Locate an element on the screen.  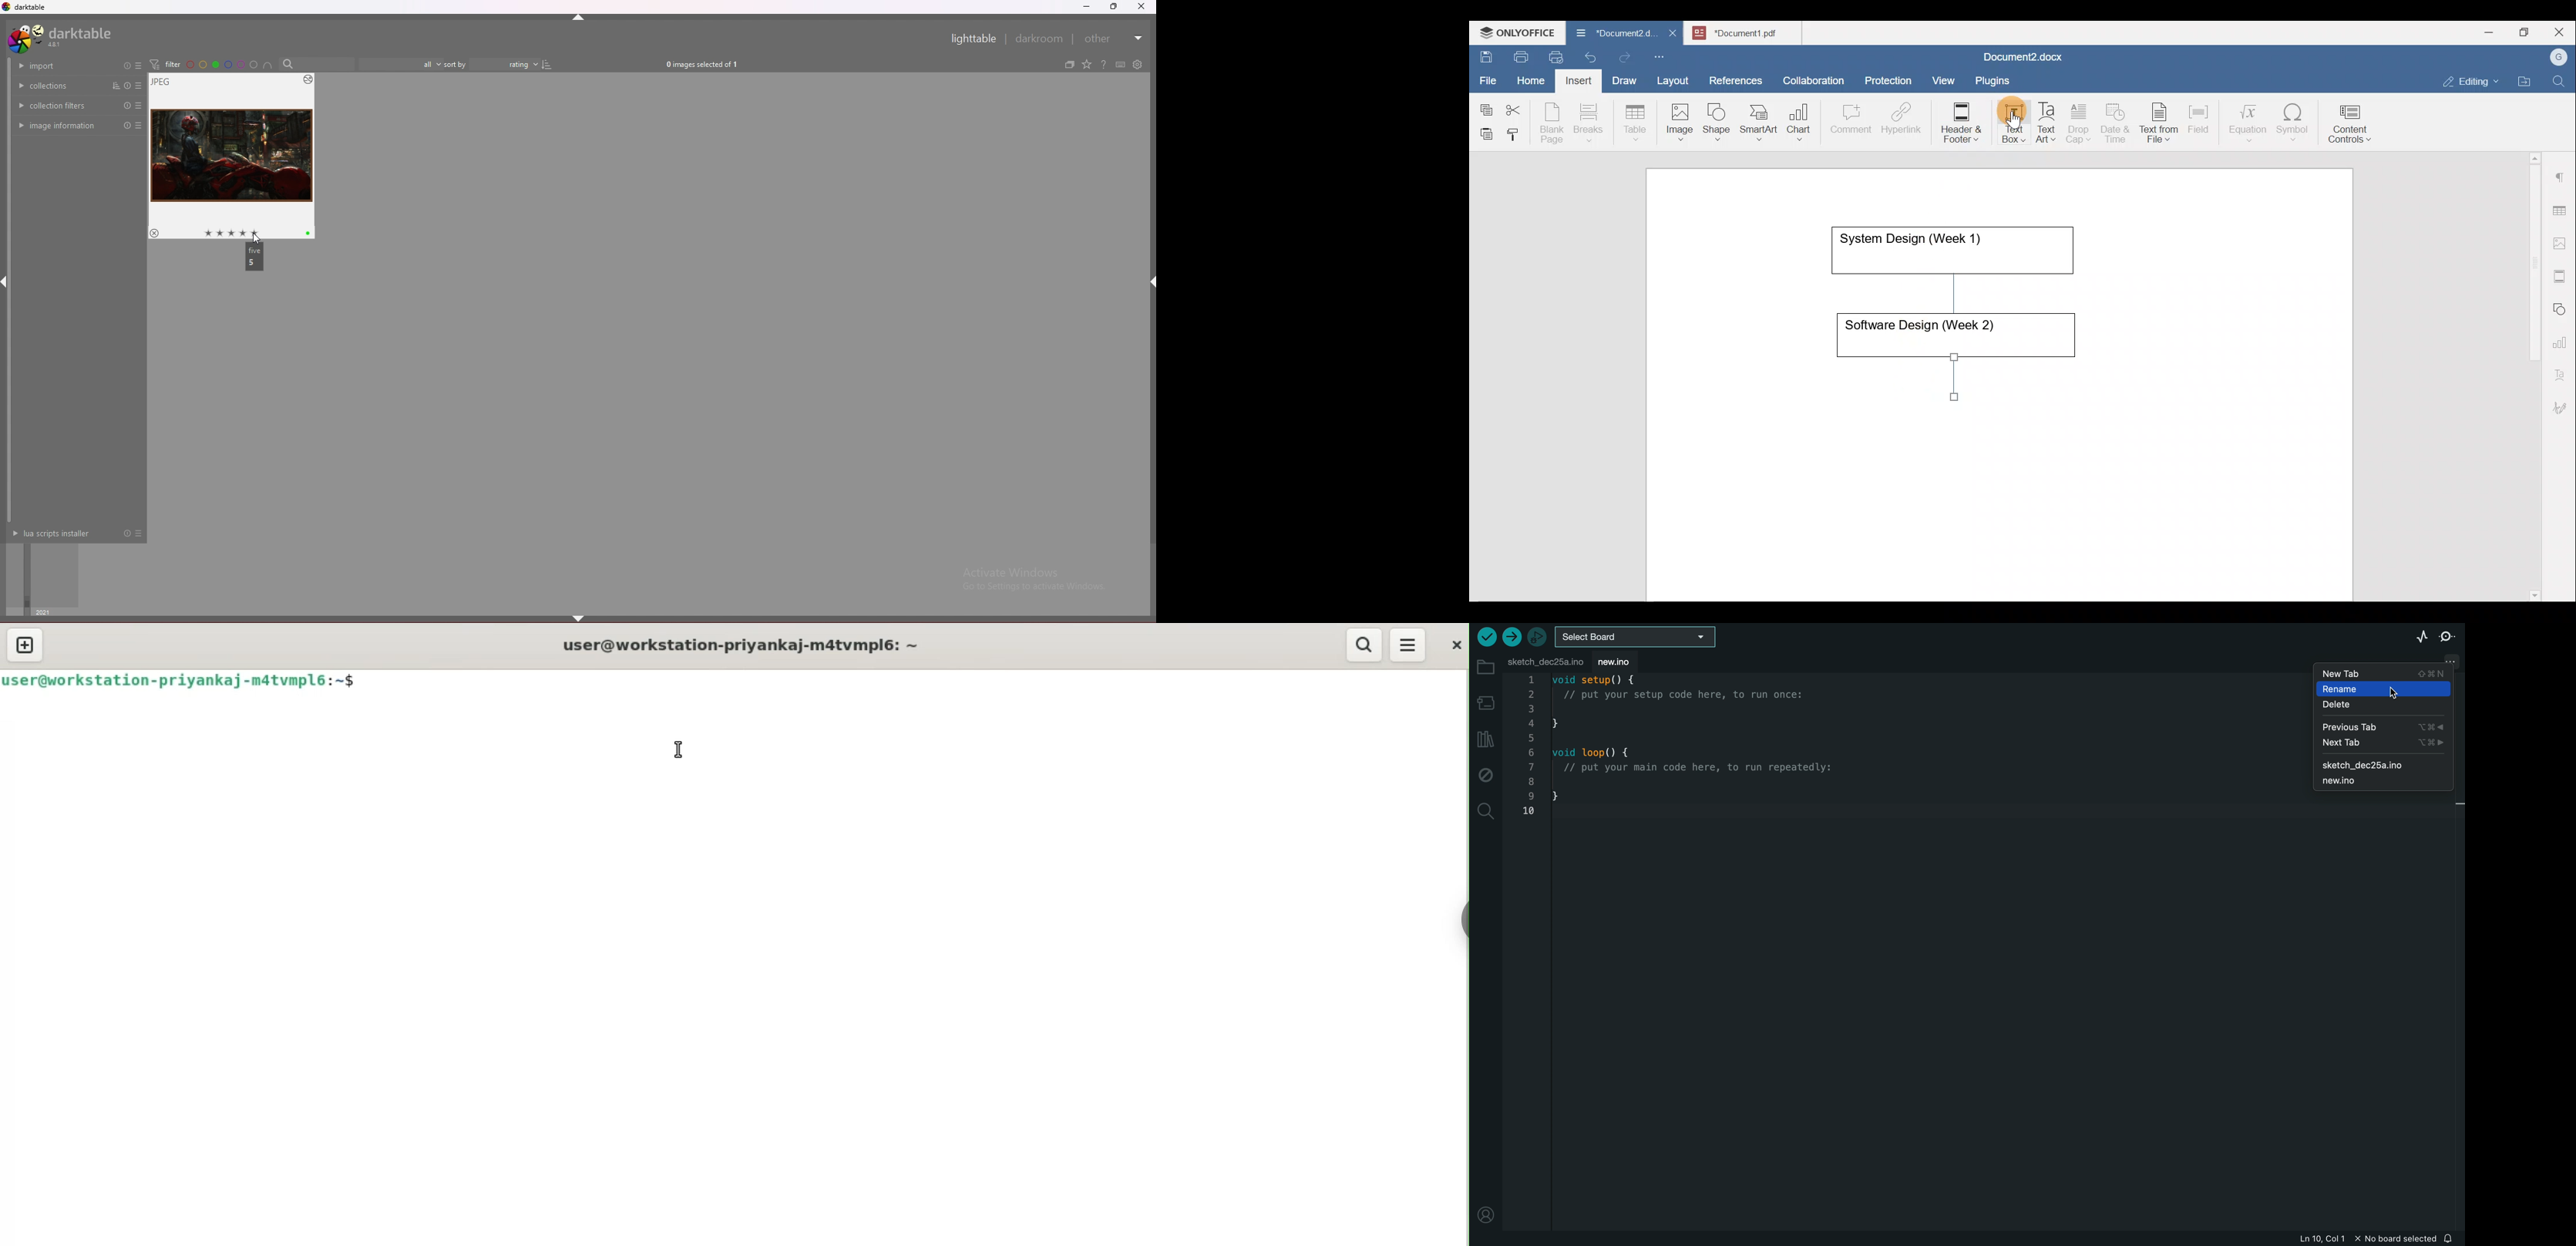
color is located at coordinates (308, 233).